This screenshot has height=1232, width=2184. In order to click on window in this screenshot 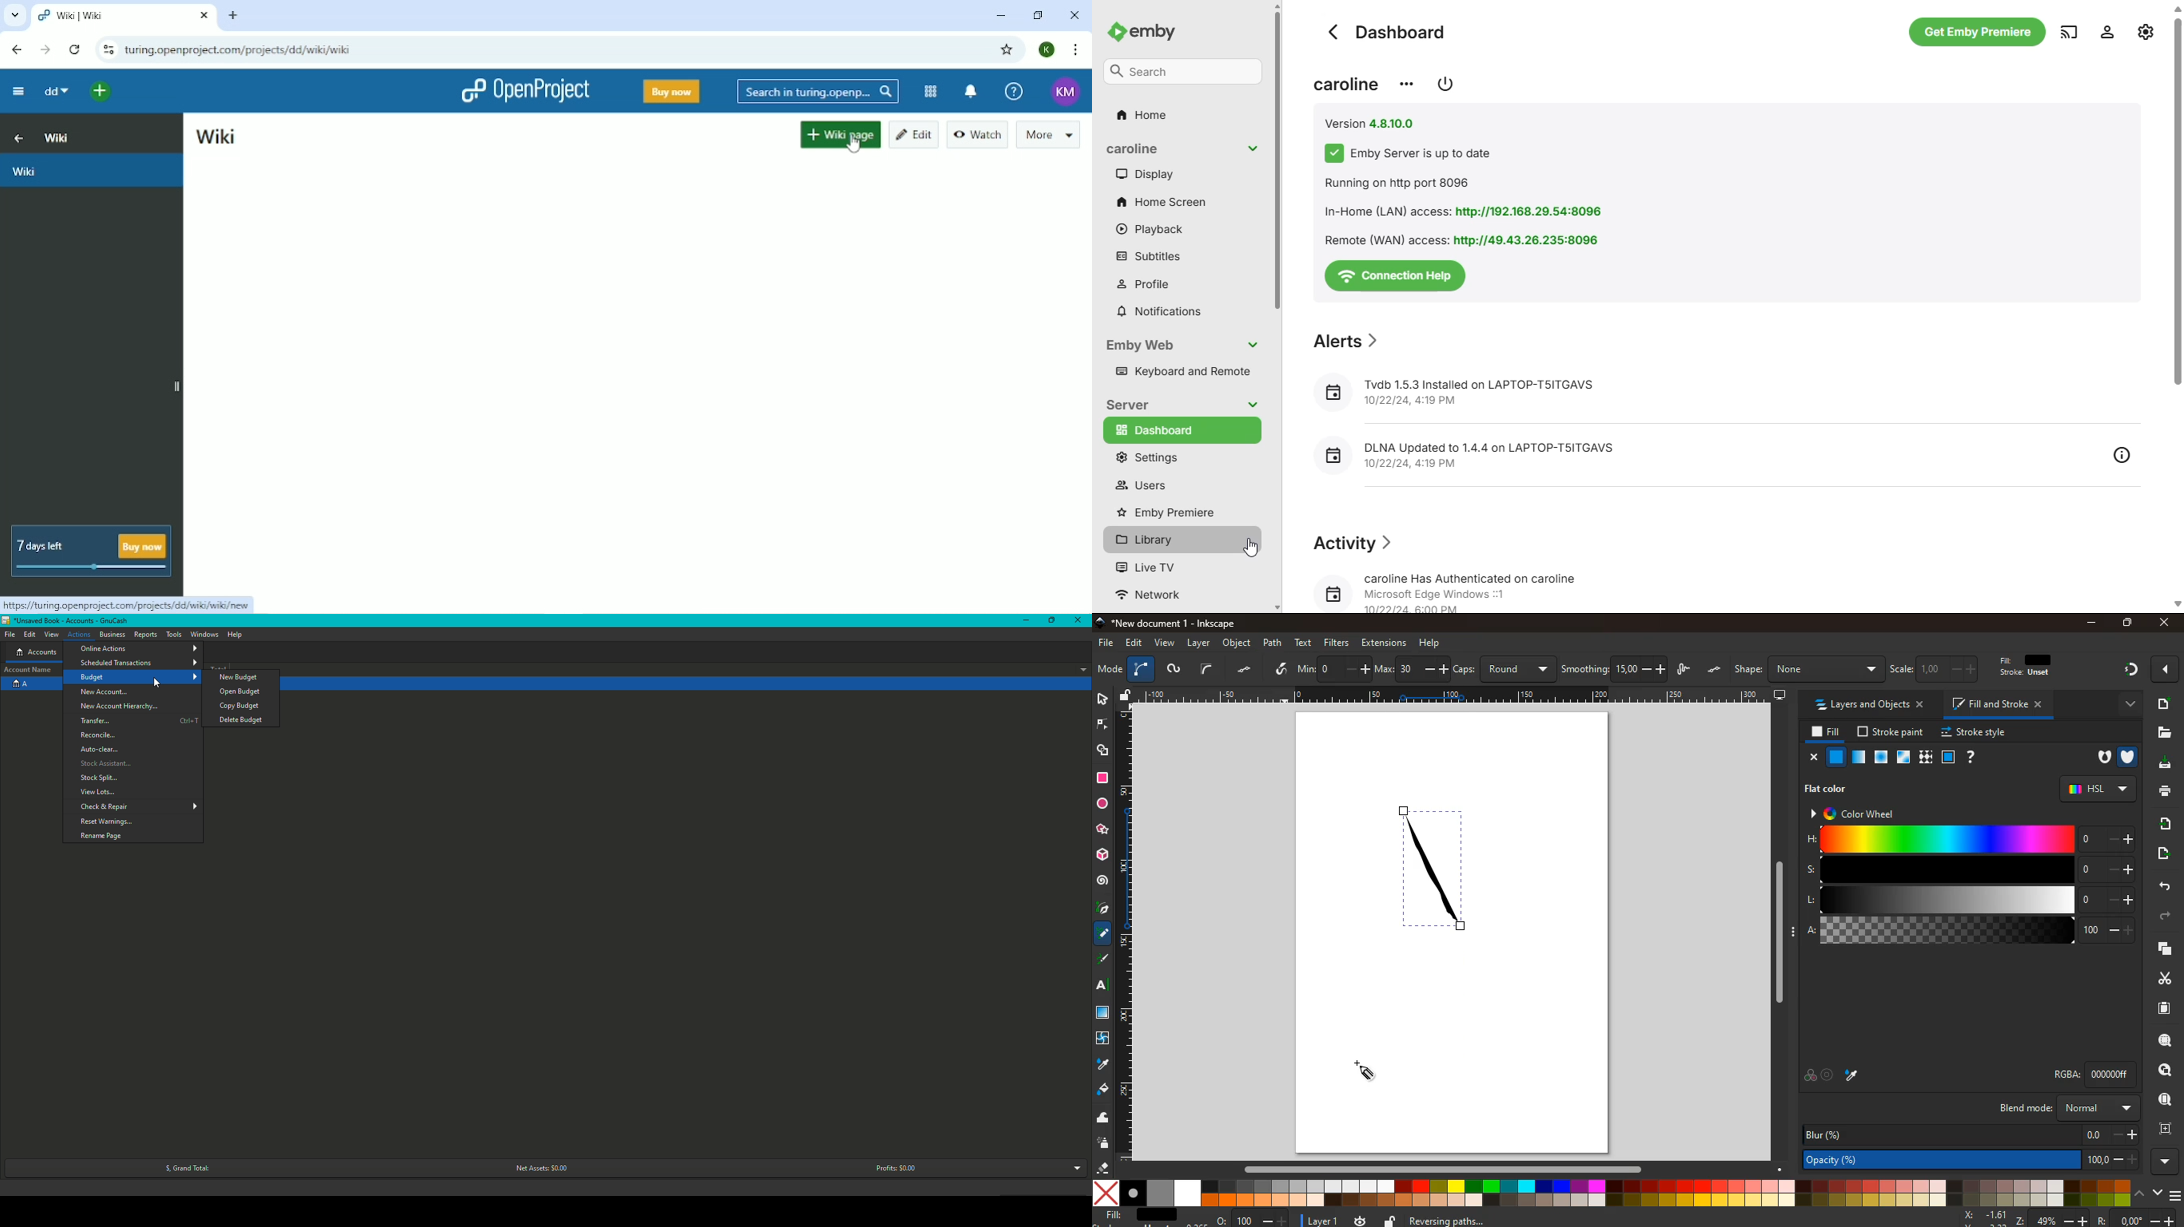, I will do `click(1904, 758)`.